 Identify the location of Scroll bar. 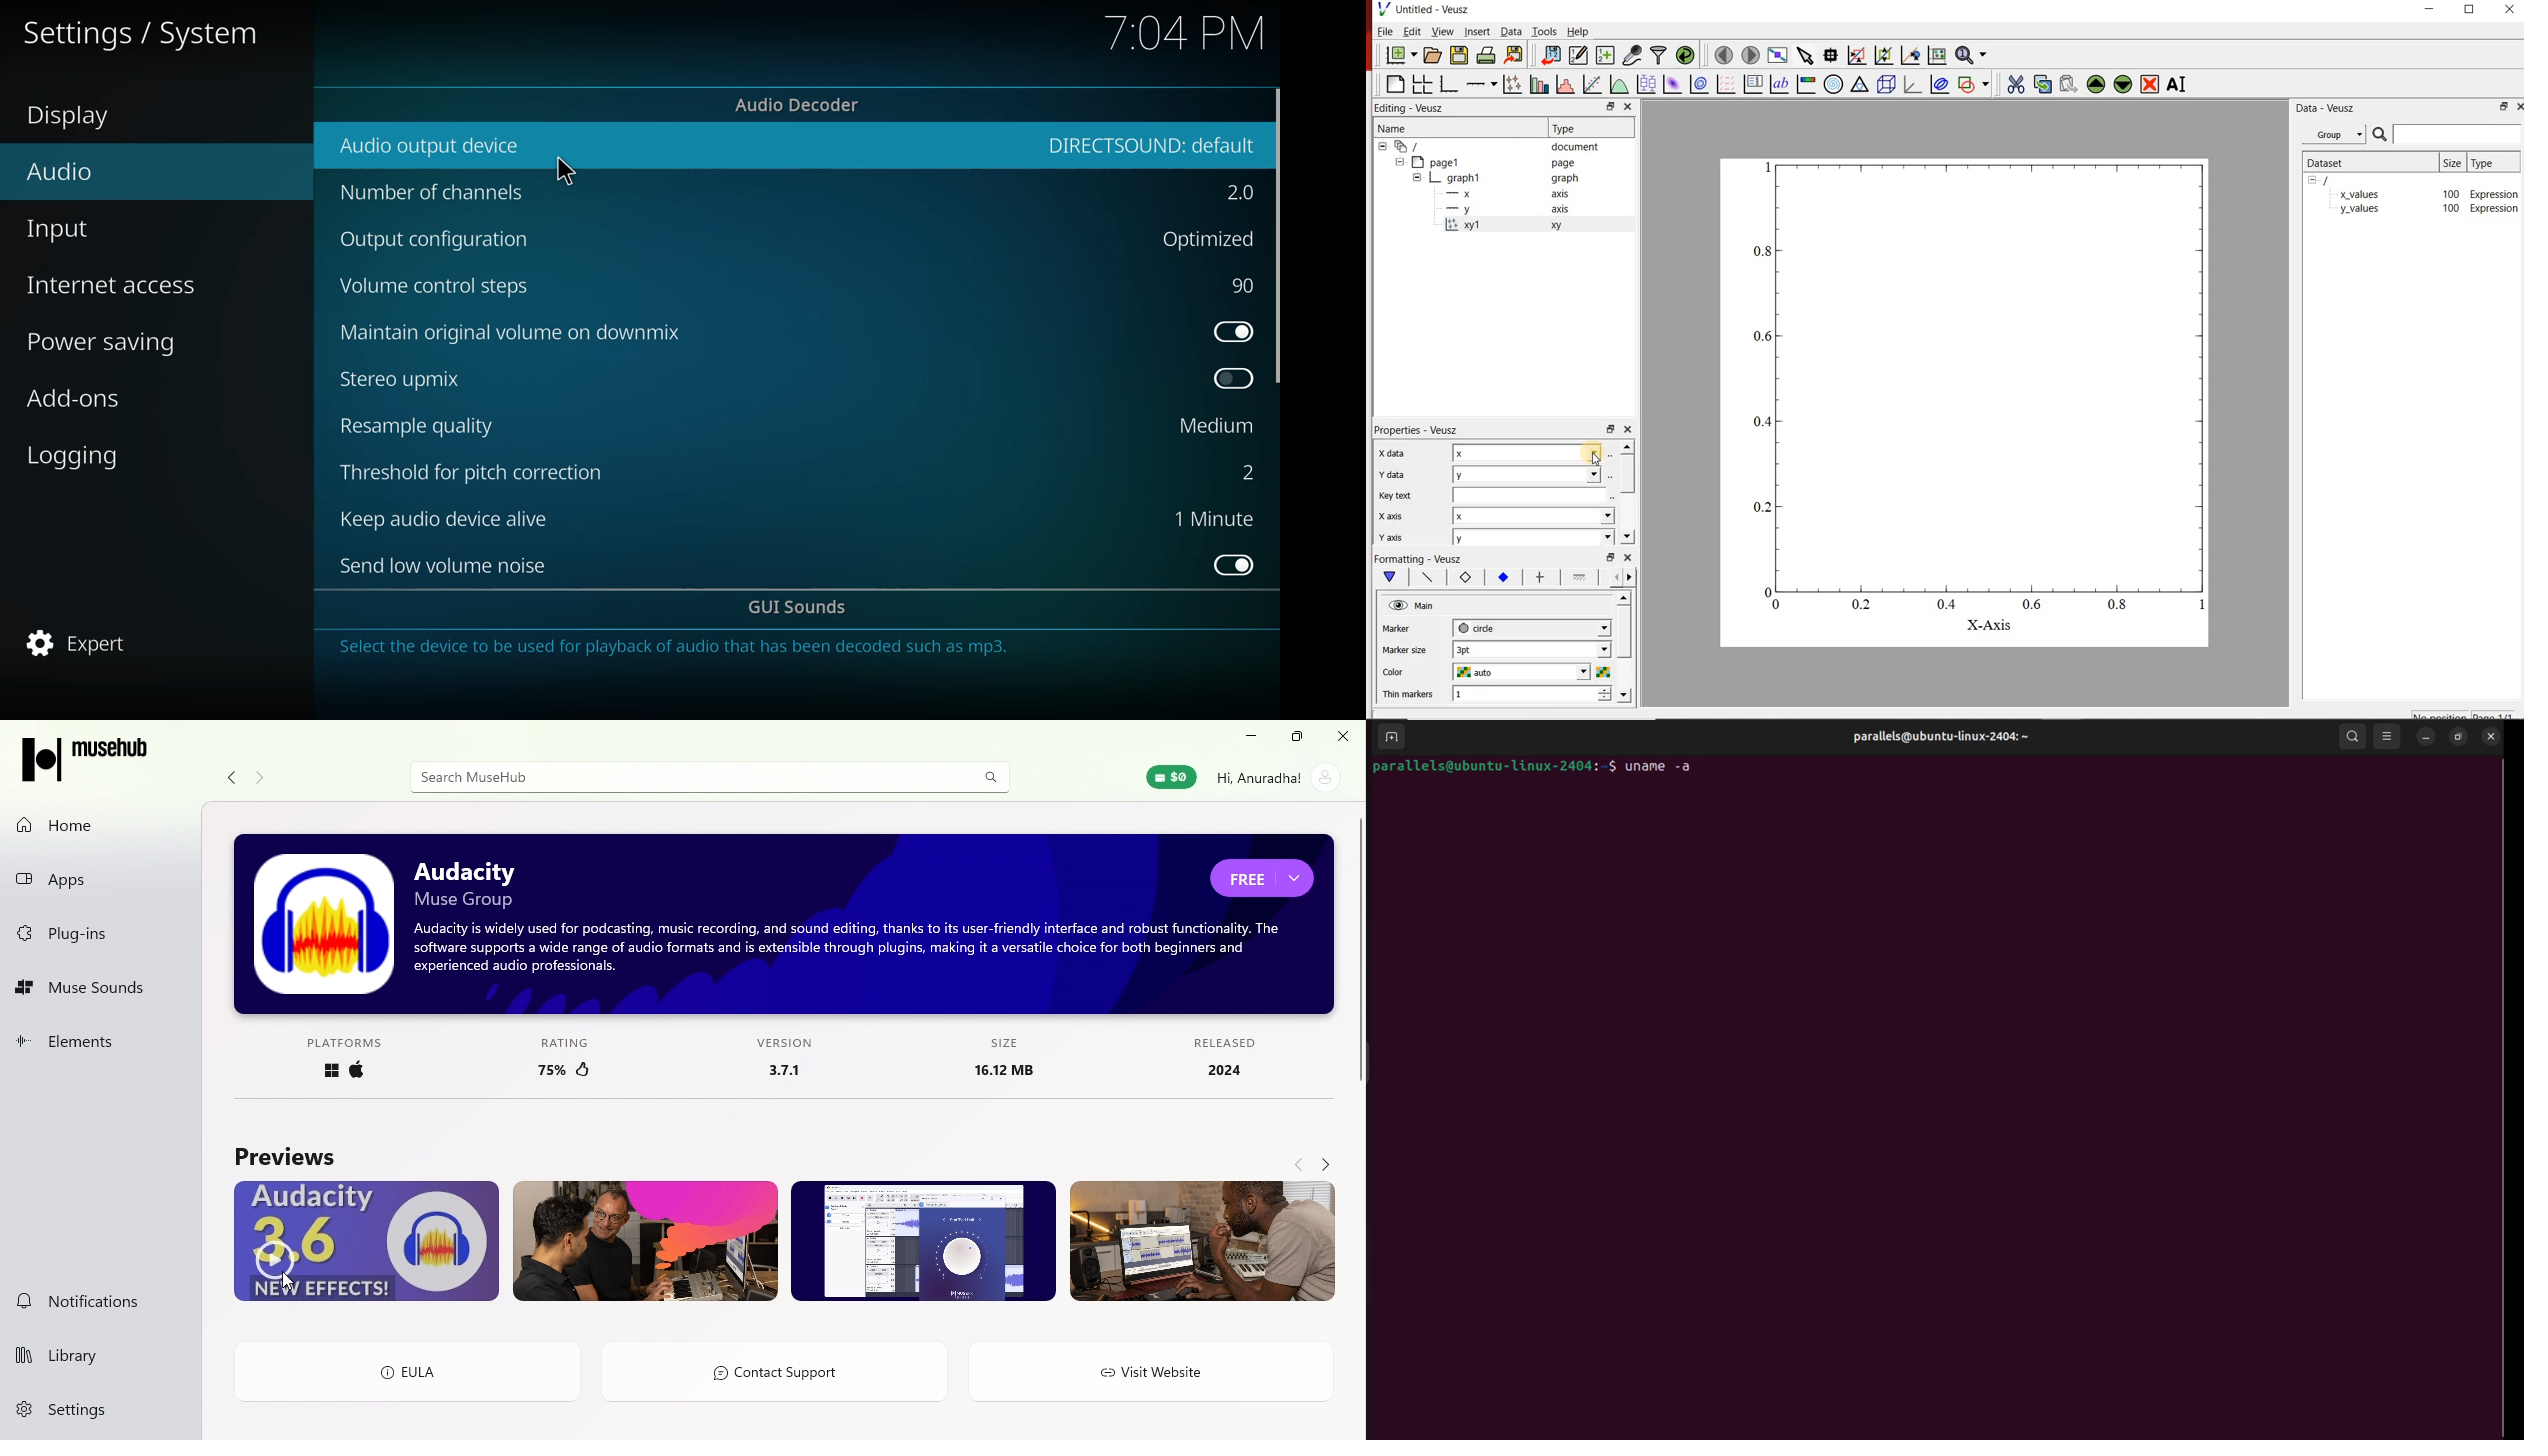
(1358, 1055).